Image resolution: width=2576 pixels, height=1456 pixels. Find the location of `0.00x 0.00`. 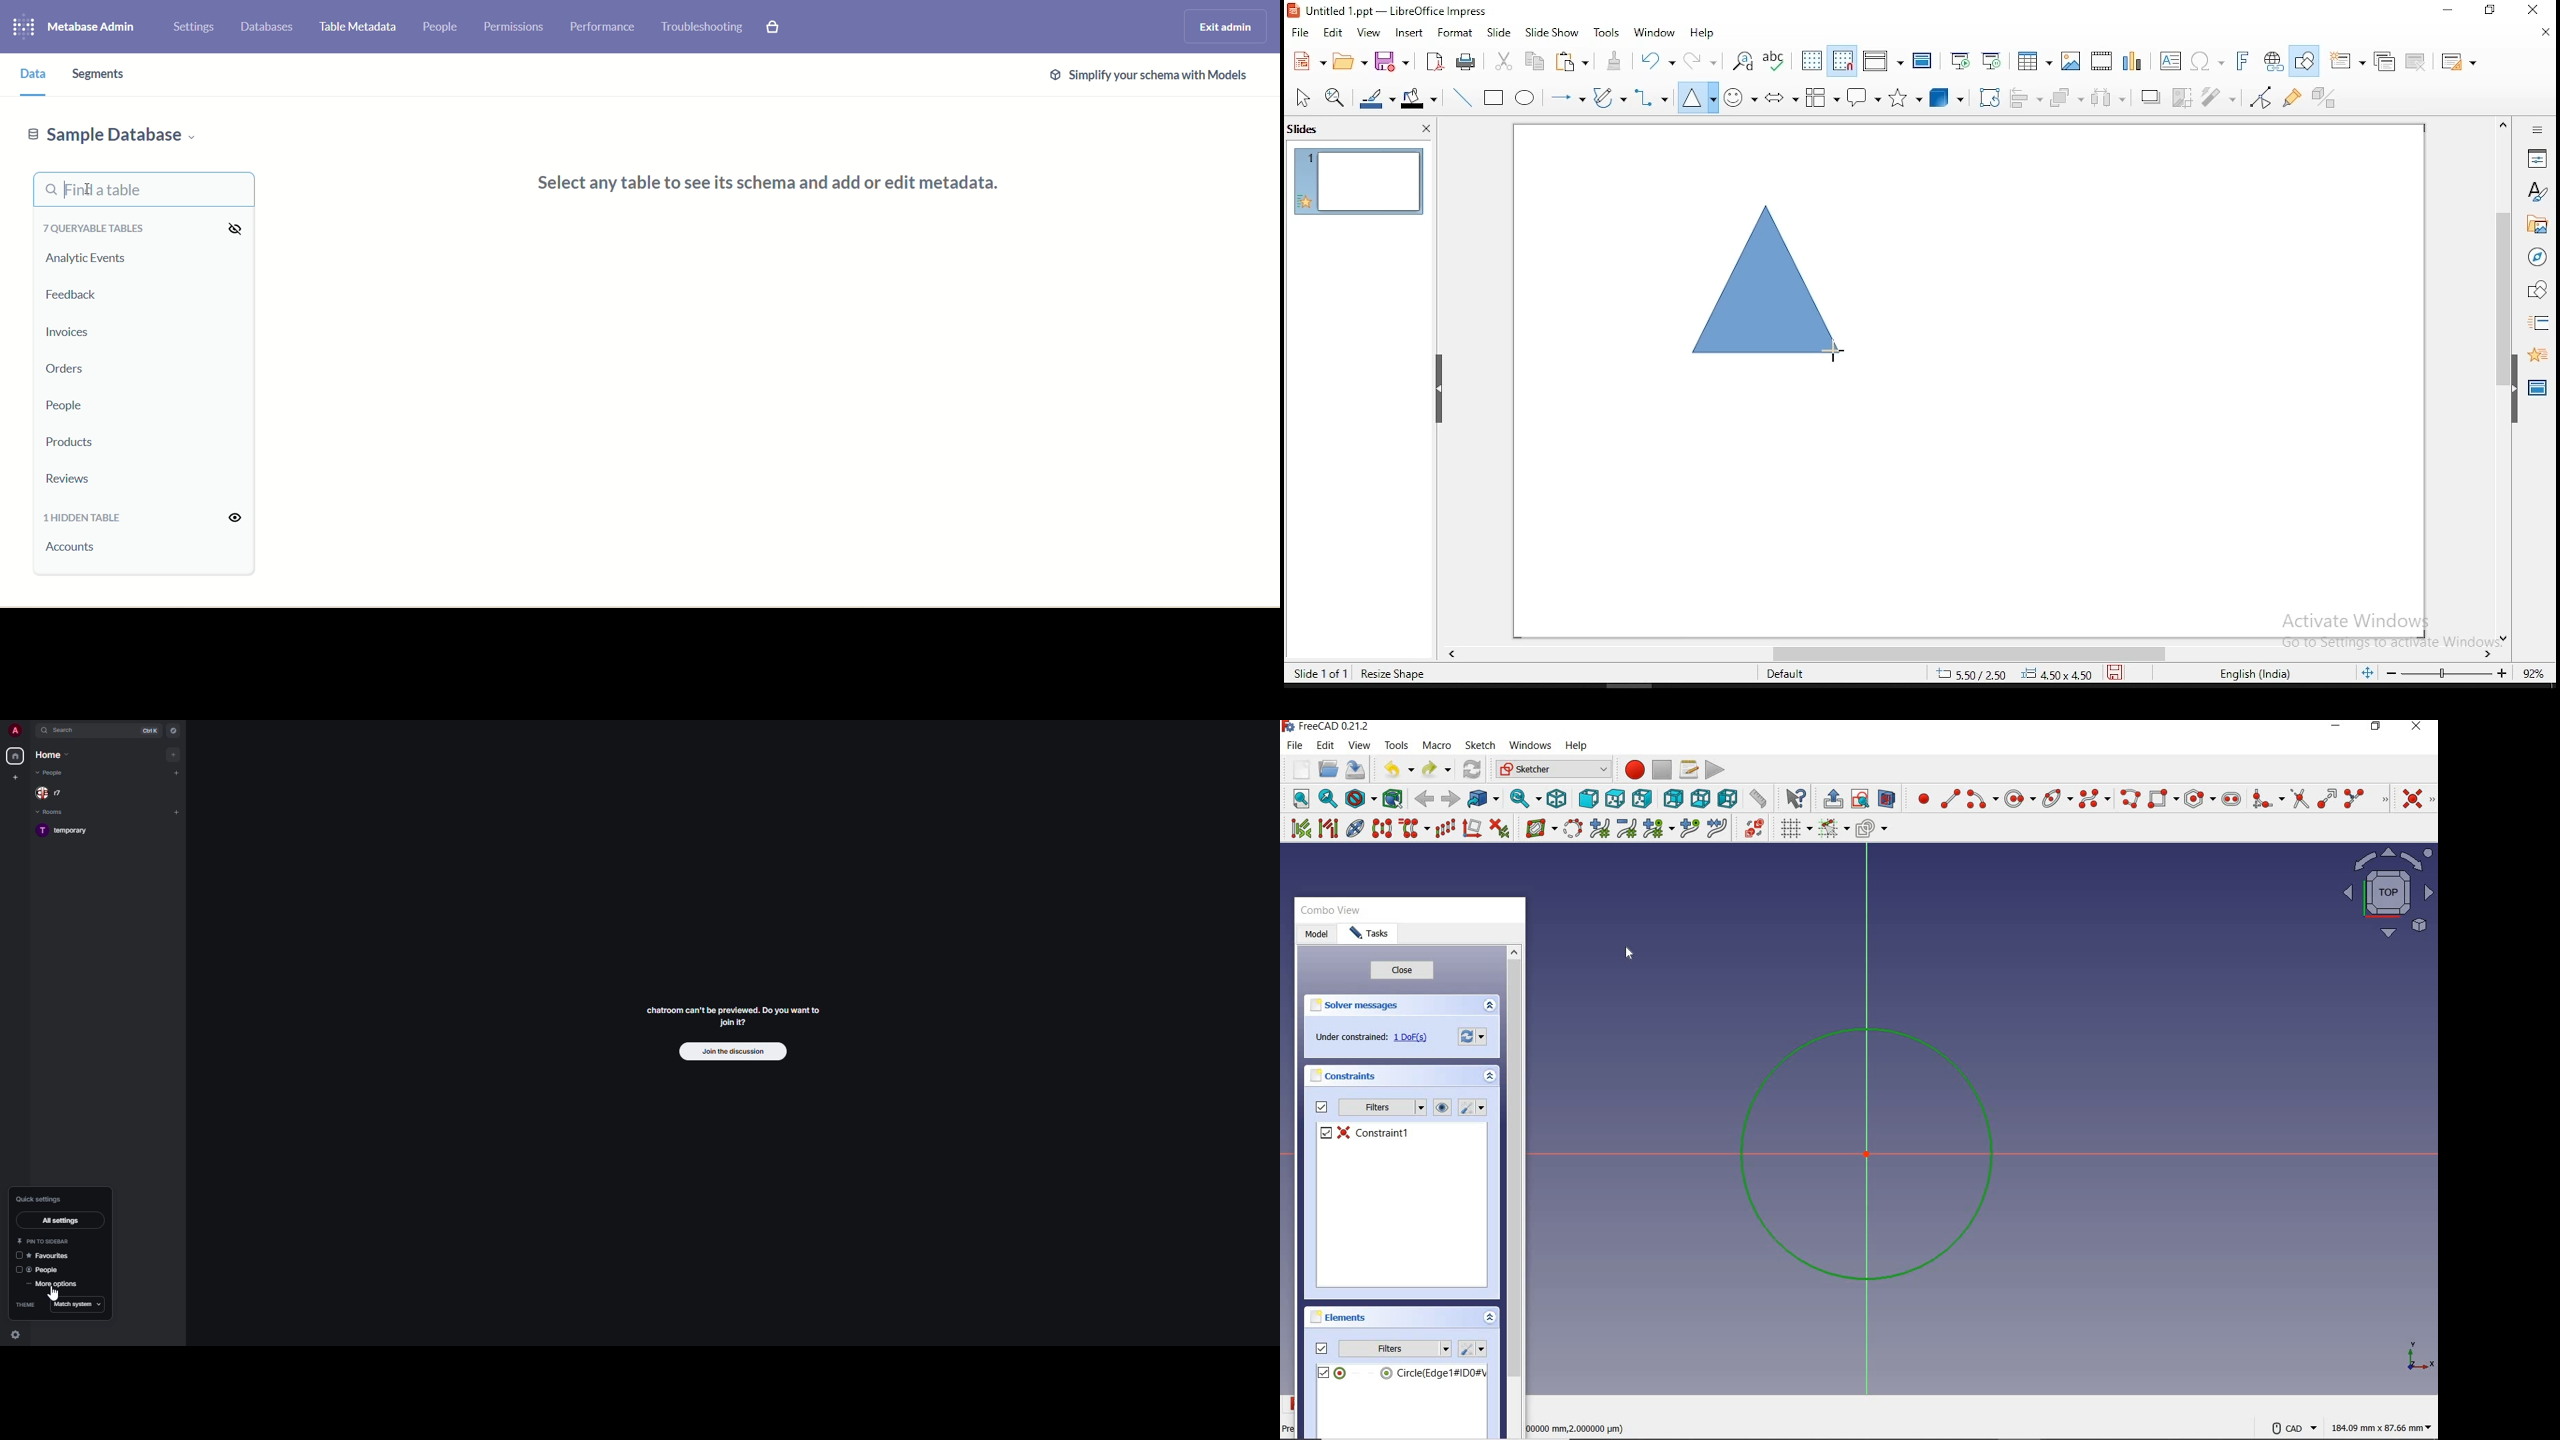

0.00x 0.00 is located at coordinates (2057, 675).